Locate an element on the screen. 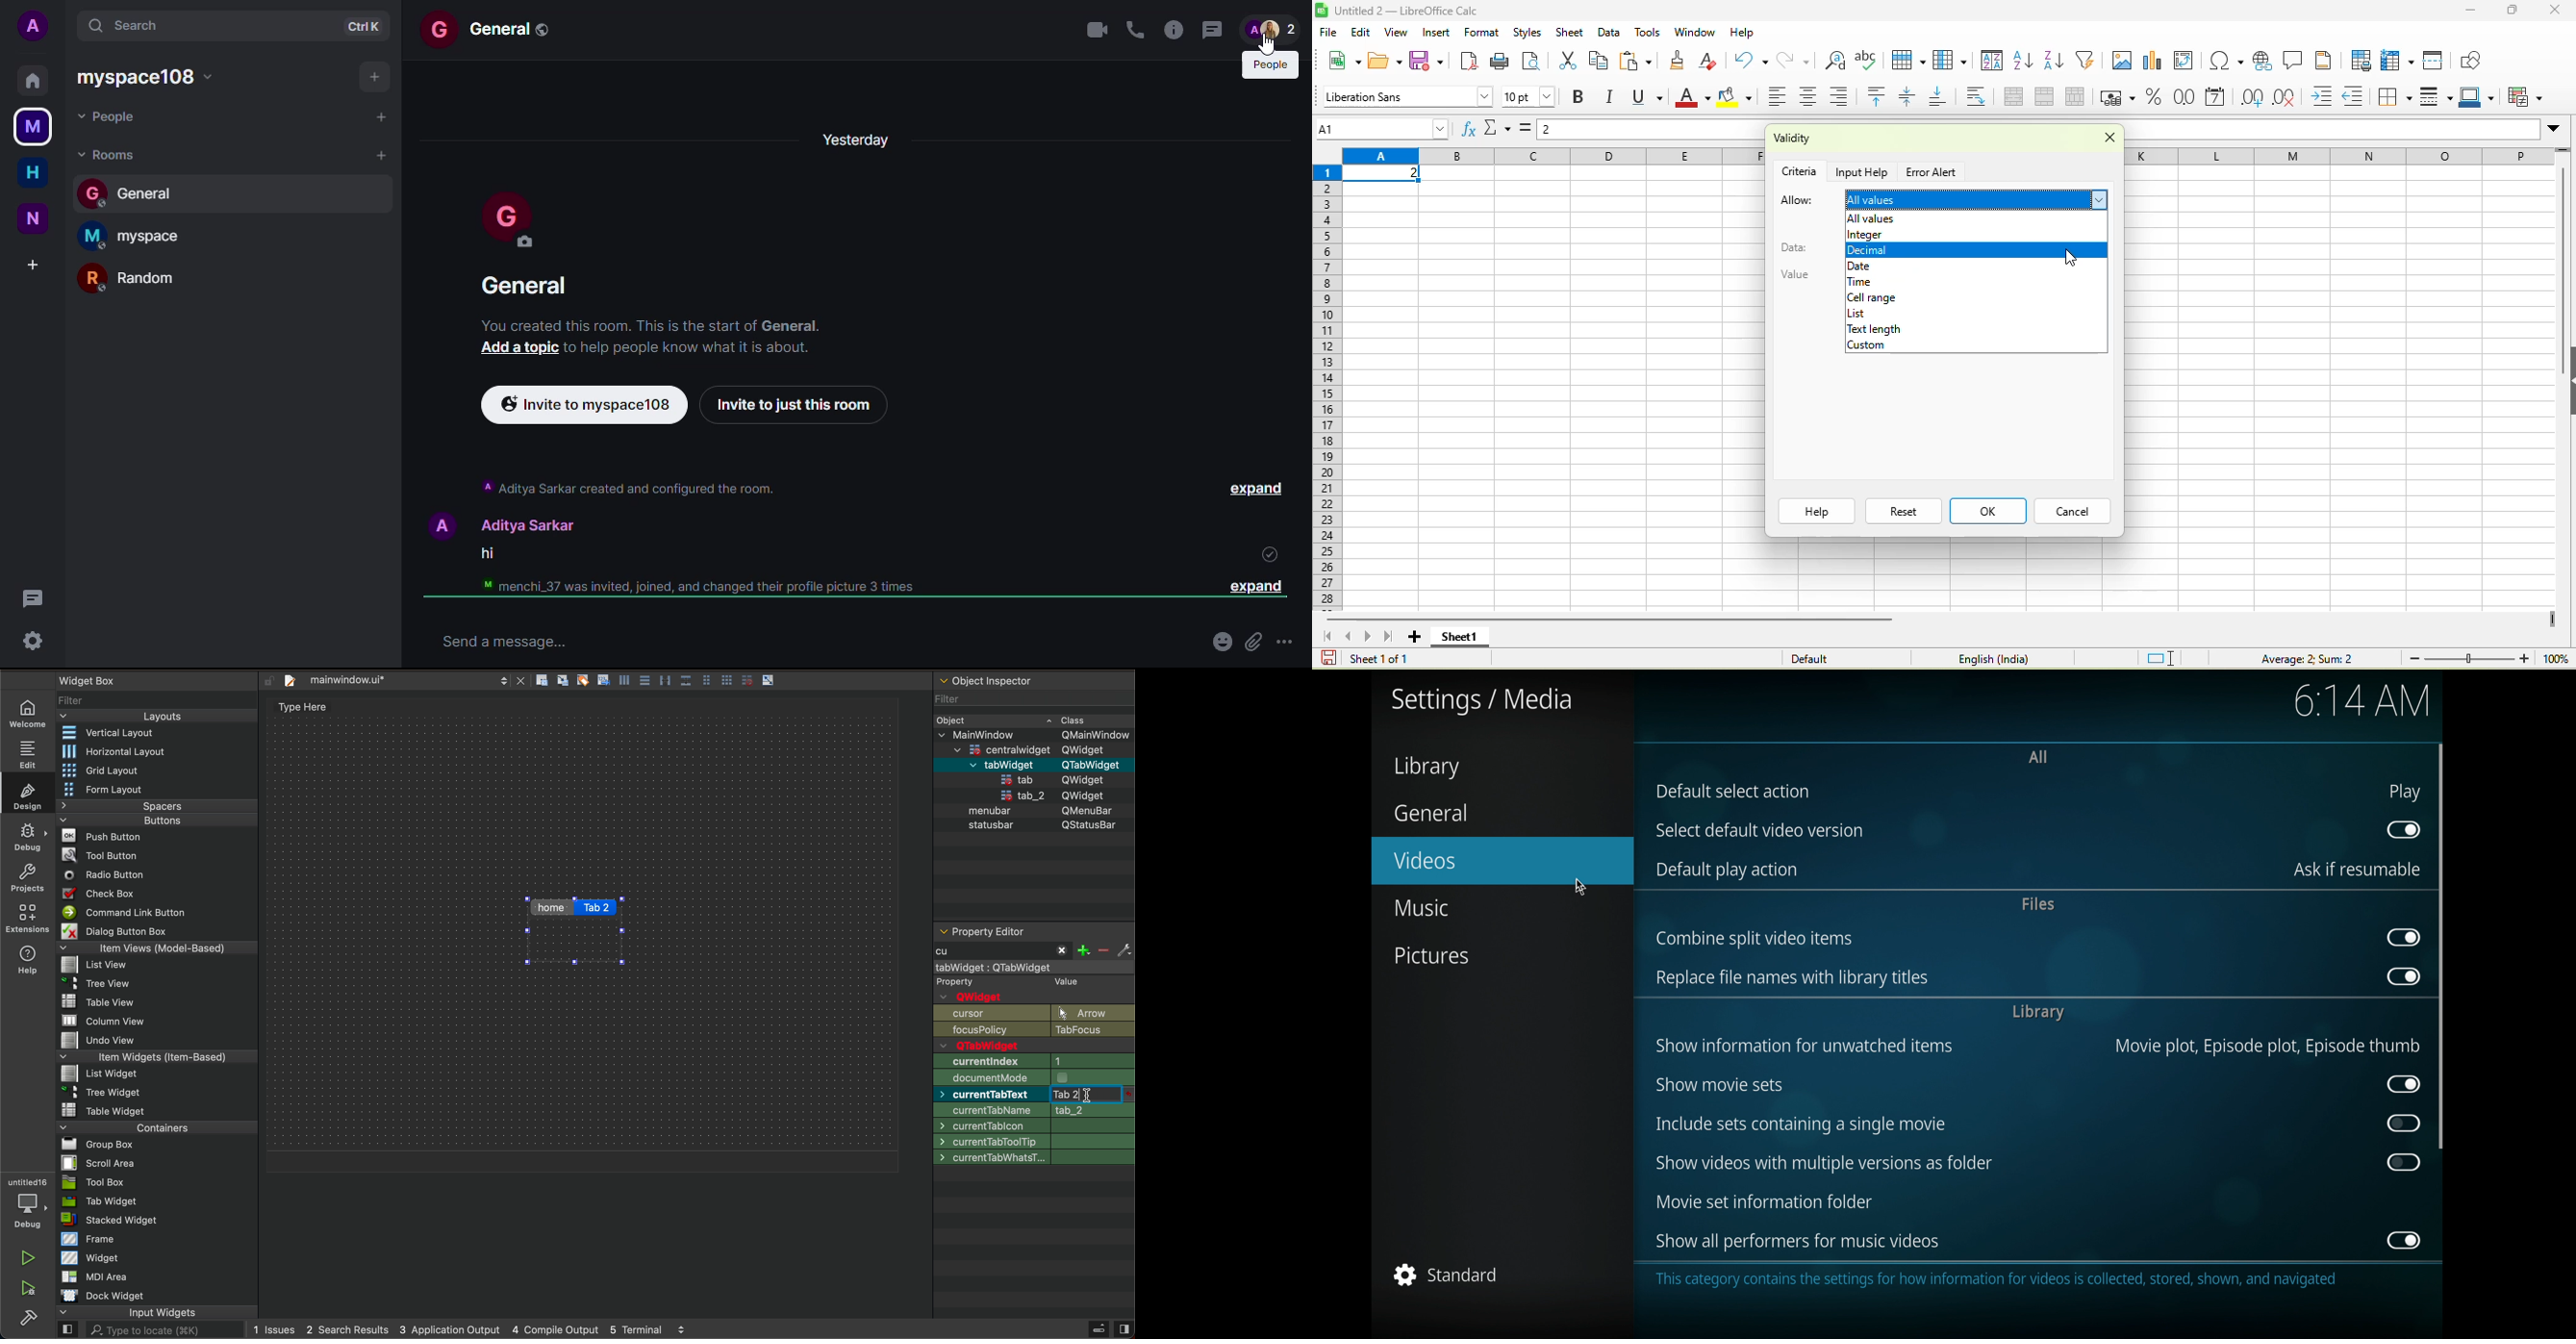  general is located at coordinates (136, 192).